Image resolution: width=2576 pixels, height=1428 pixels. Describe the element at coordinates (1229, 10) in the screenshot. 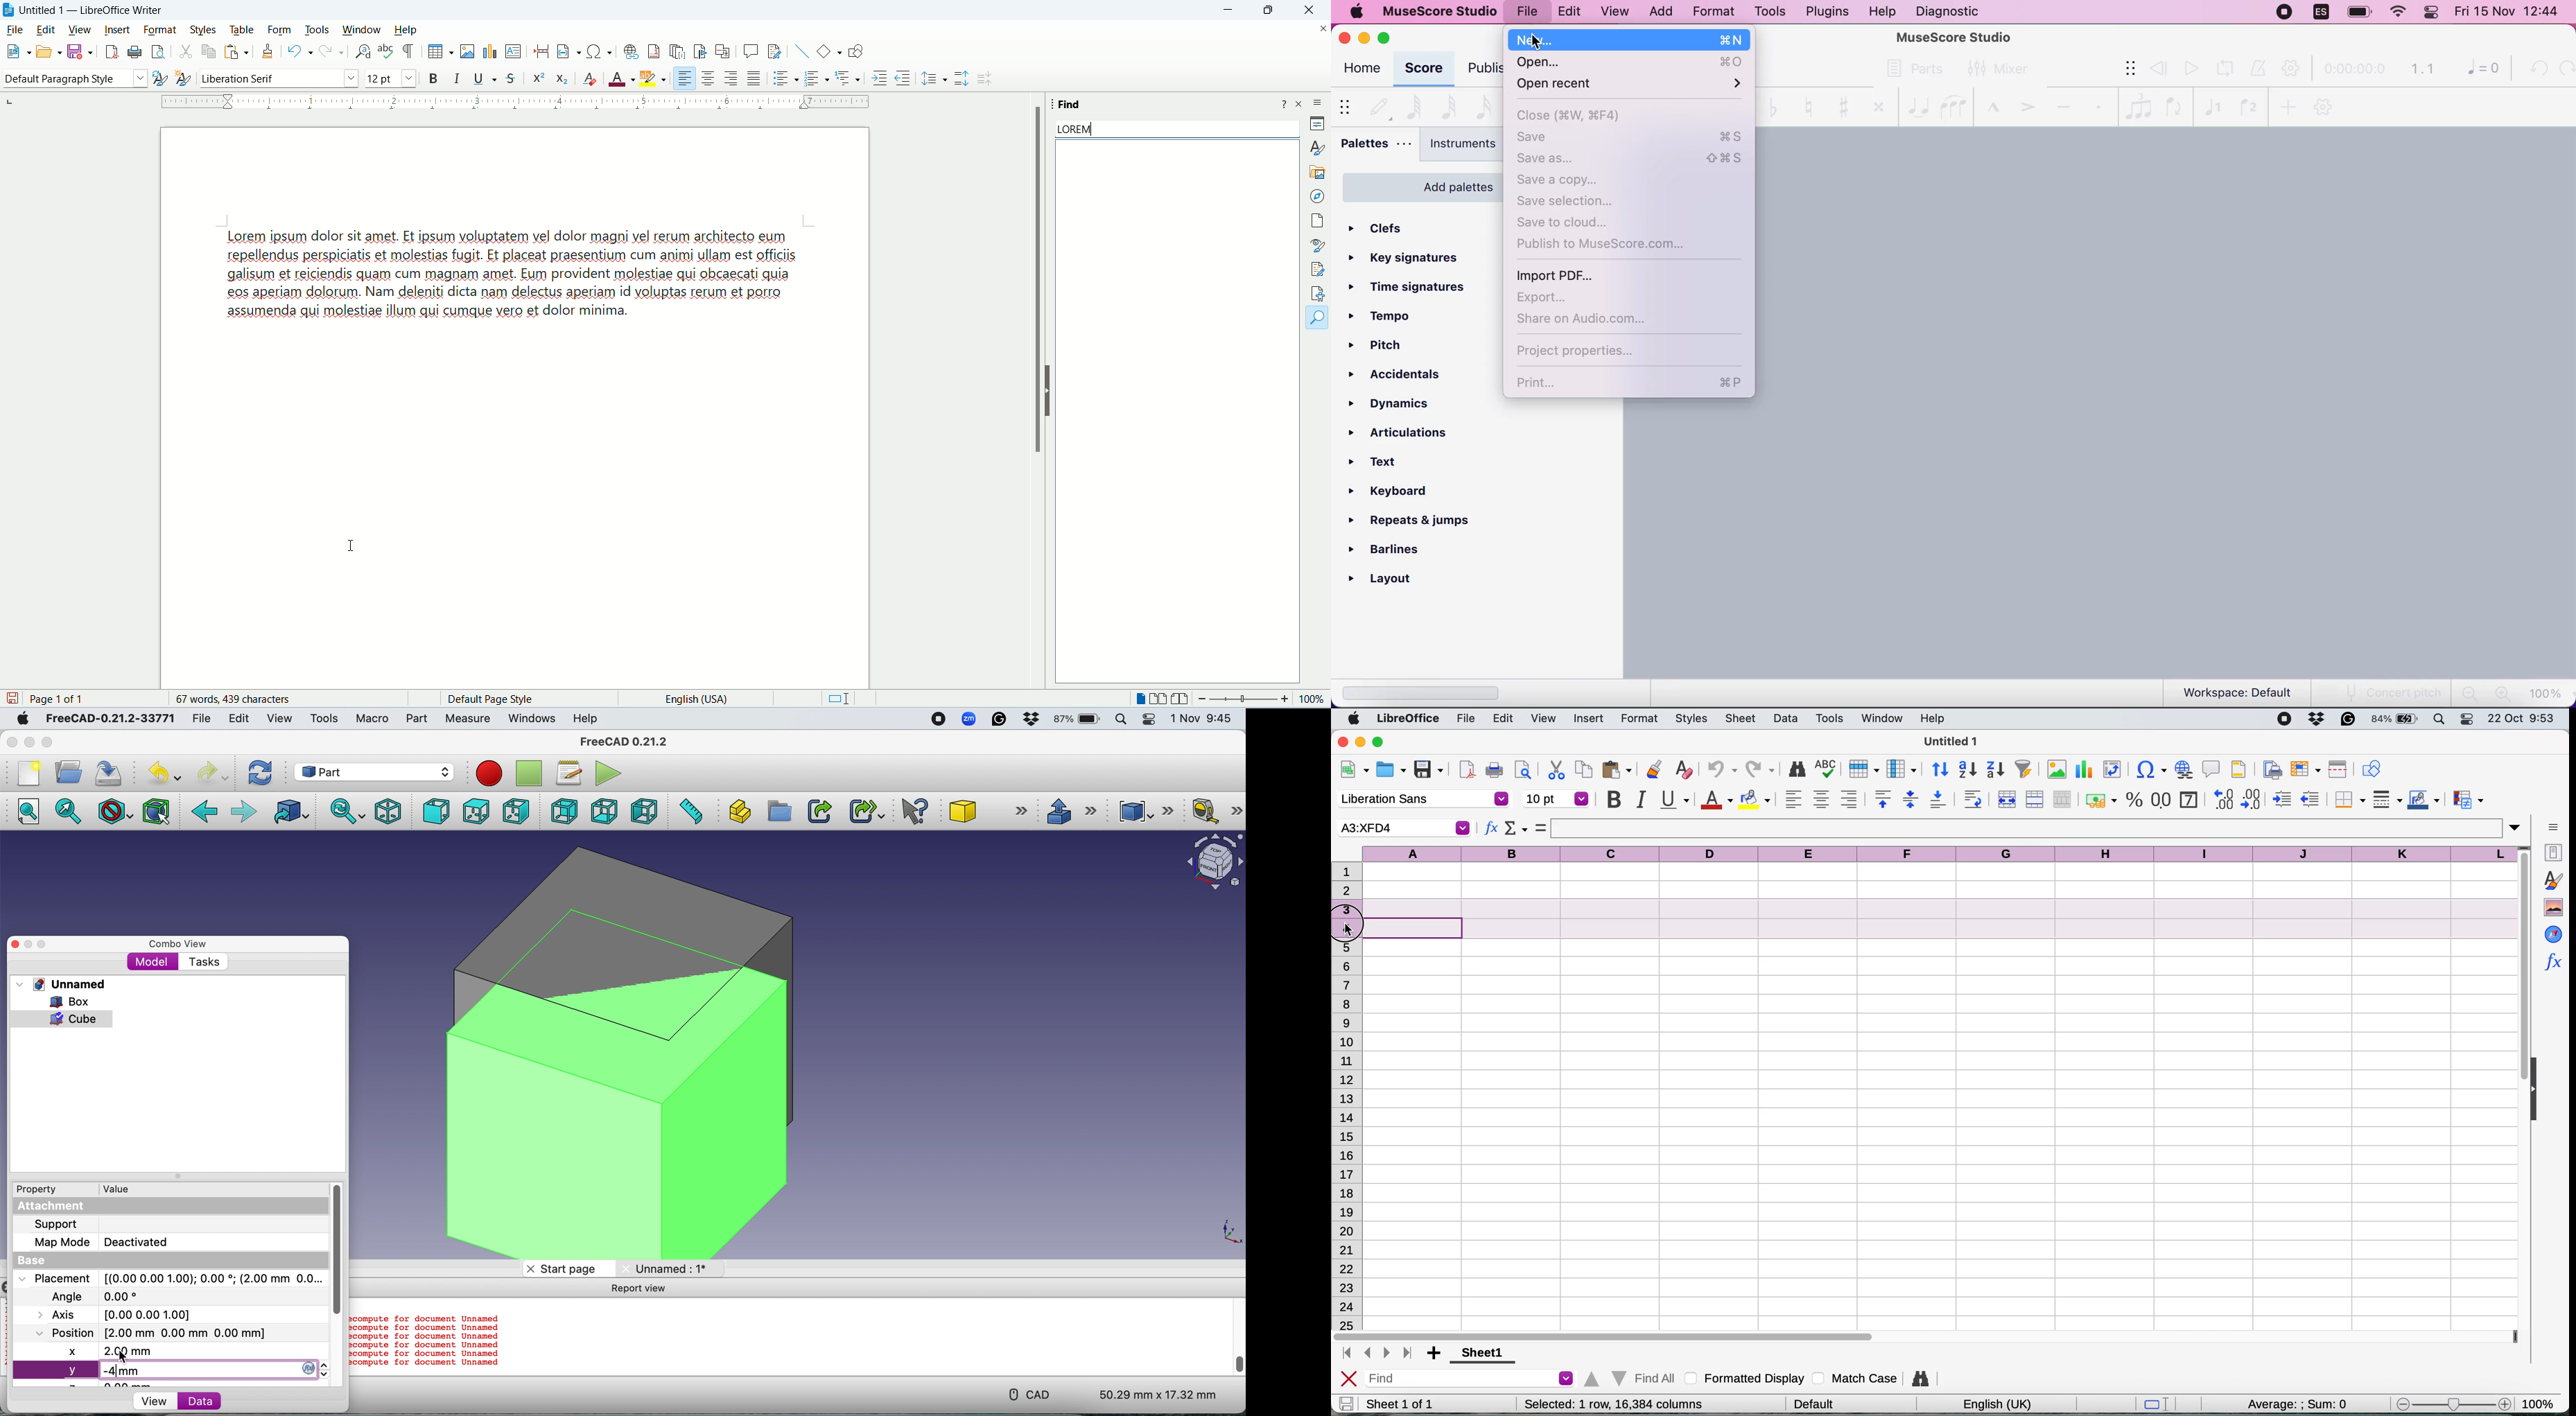

I see `minimize` at that location.